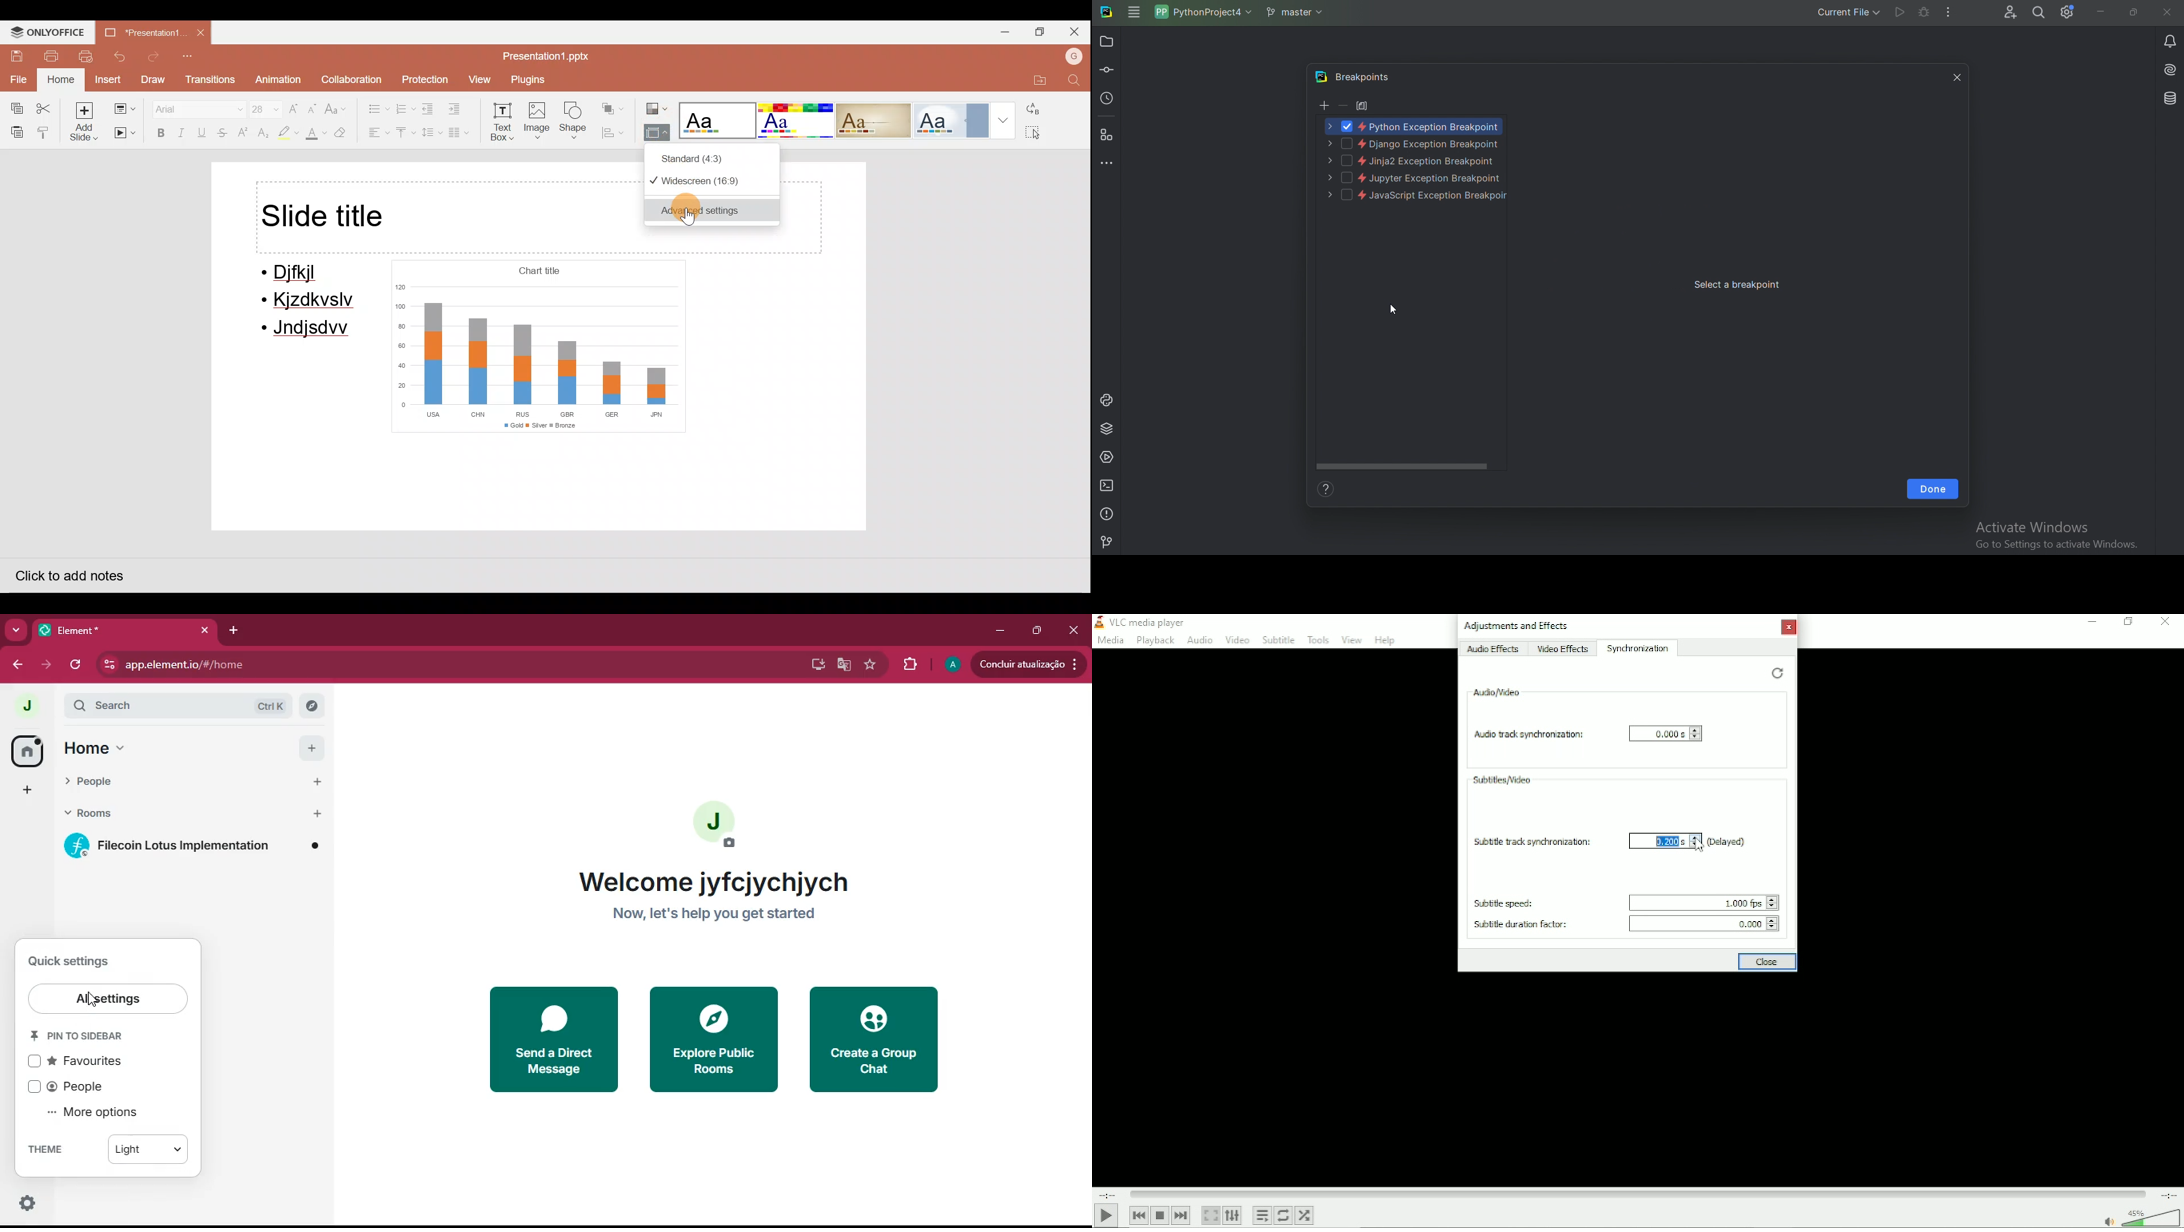 The image size is (2184, 1232). I want to click on ONLYOFFICE, so click(49, 31).